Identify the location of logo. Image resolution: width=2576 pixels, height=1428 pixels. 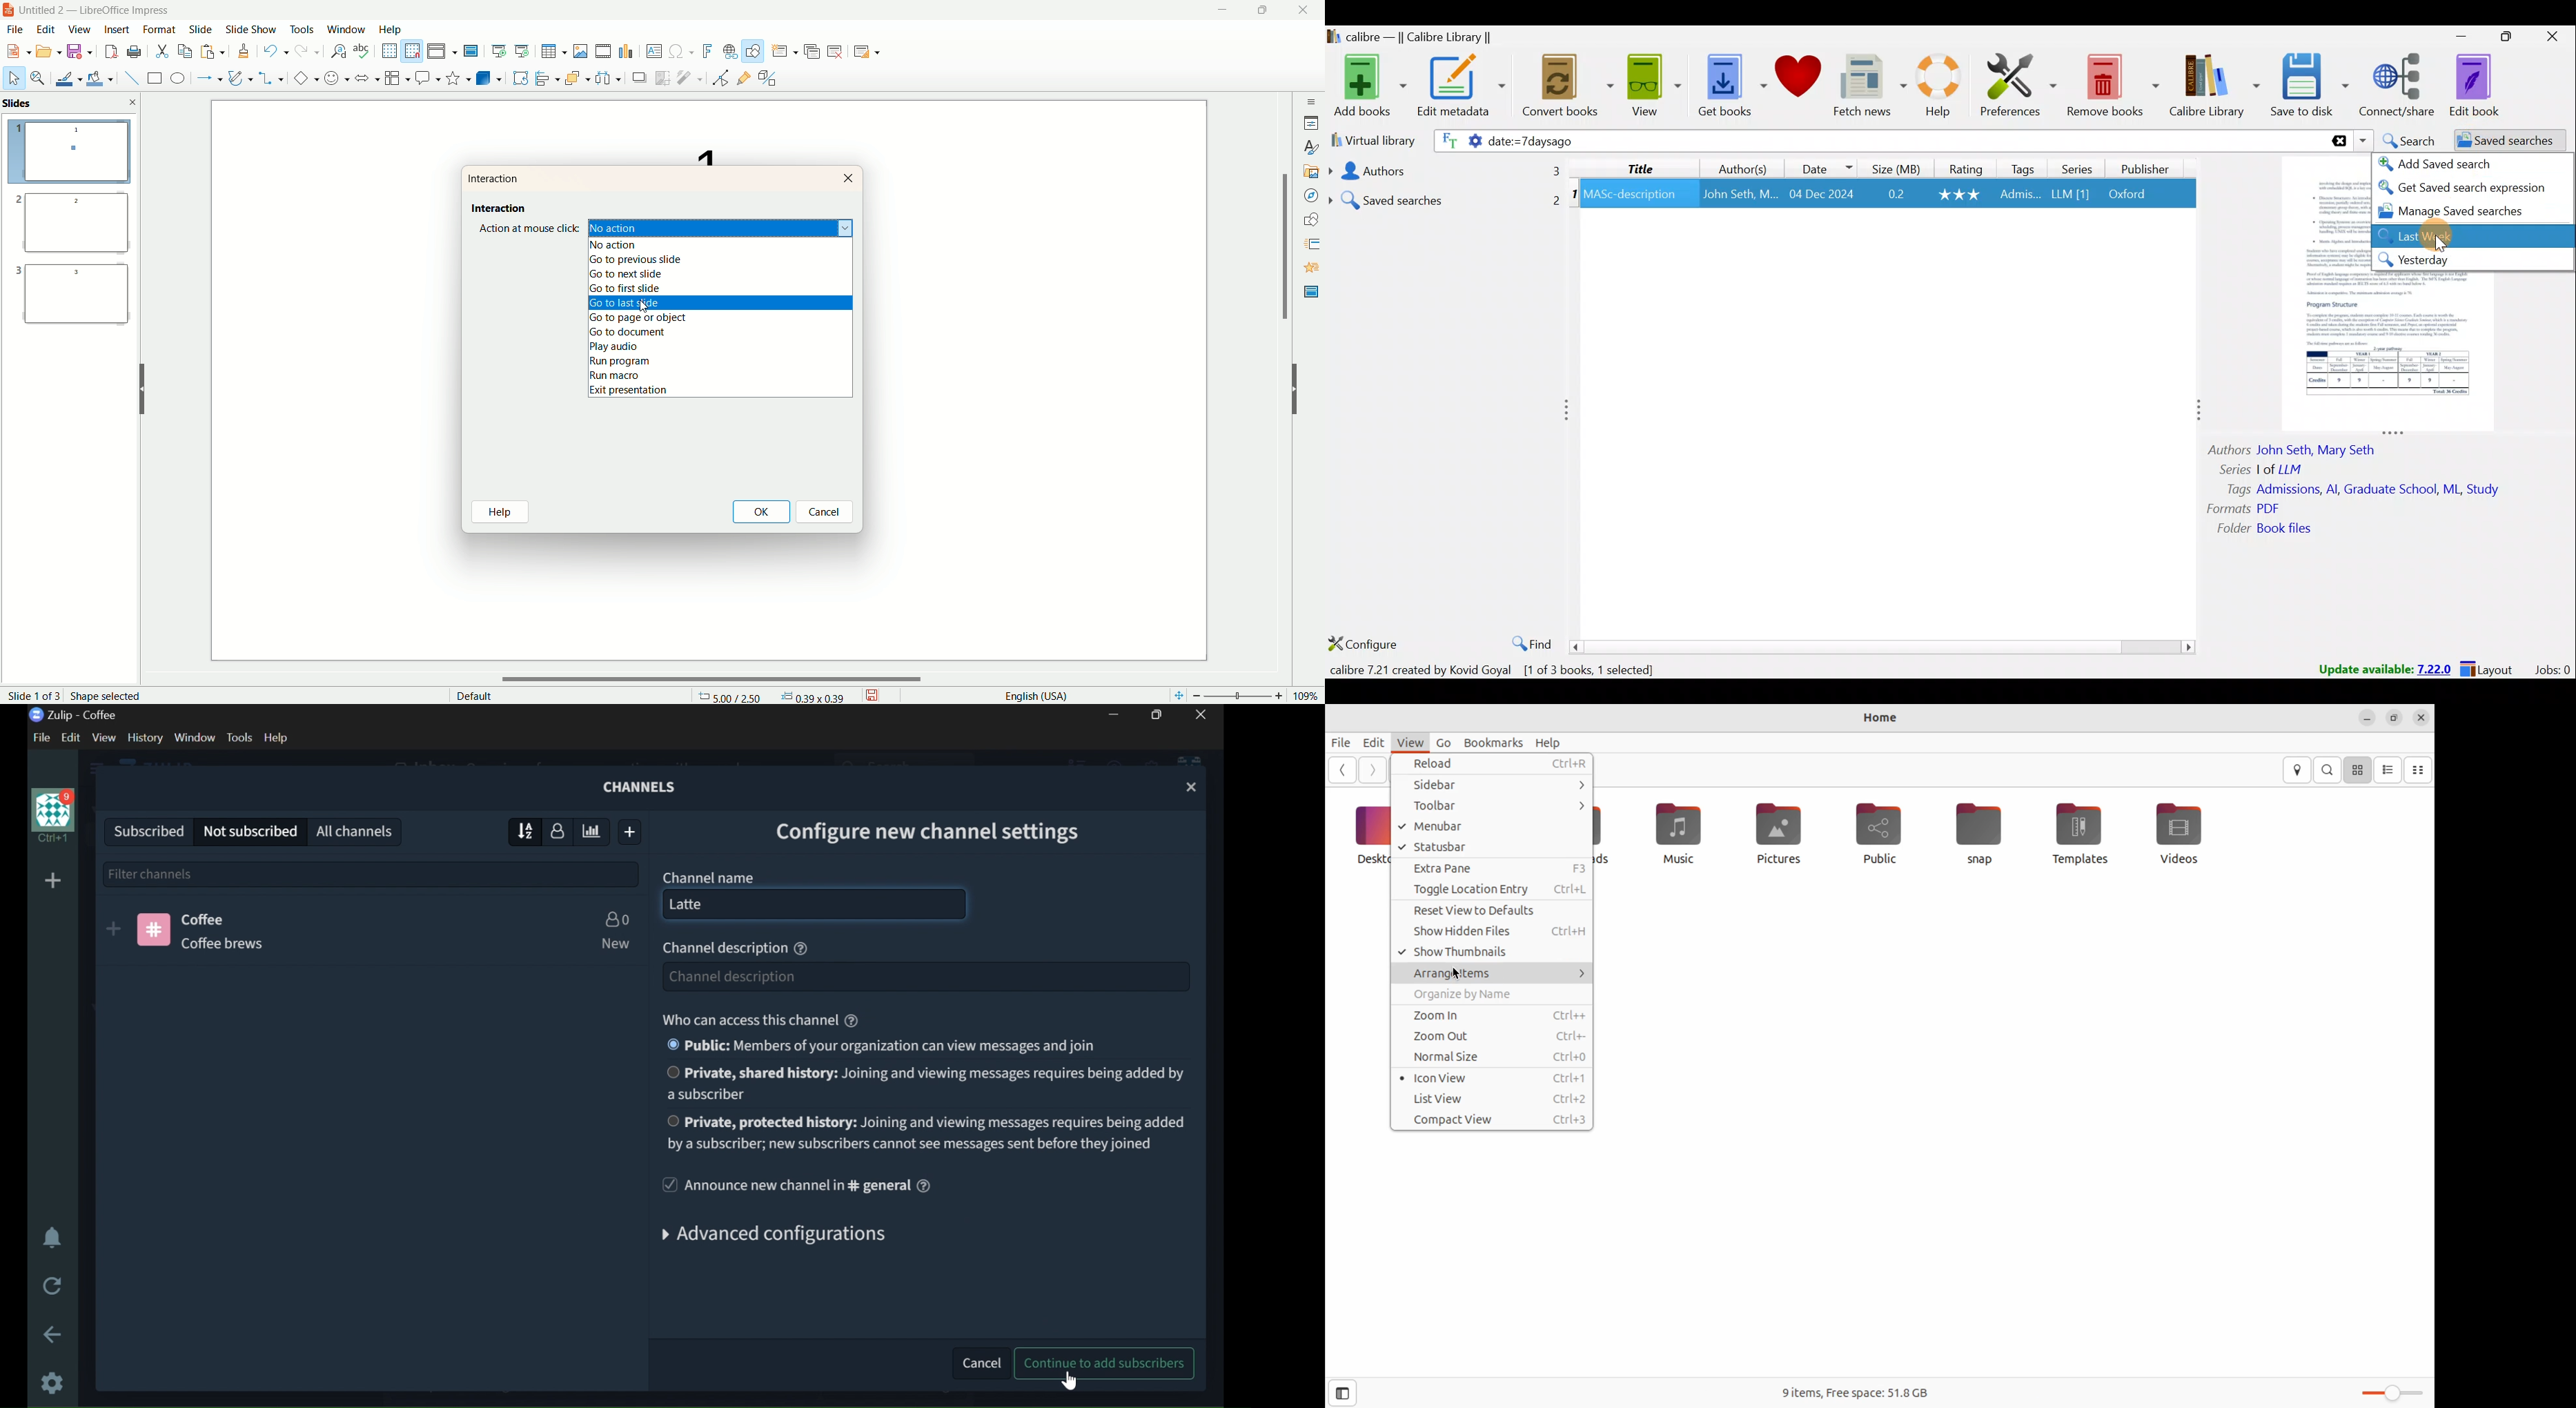
(9, 12).